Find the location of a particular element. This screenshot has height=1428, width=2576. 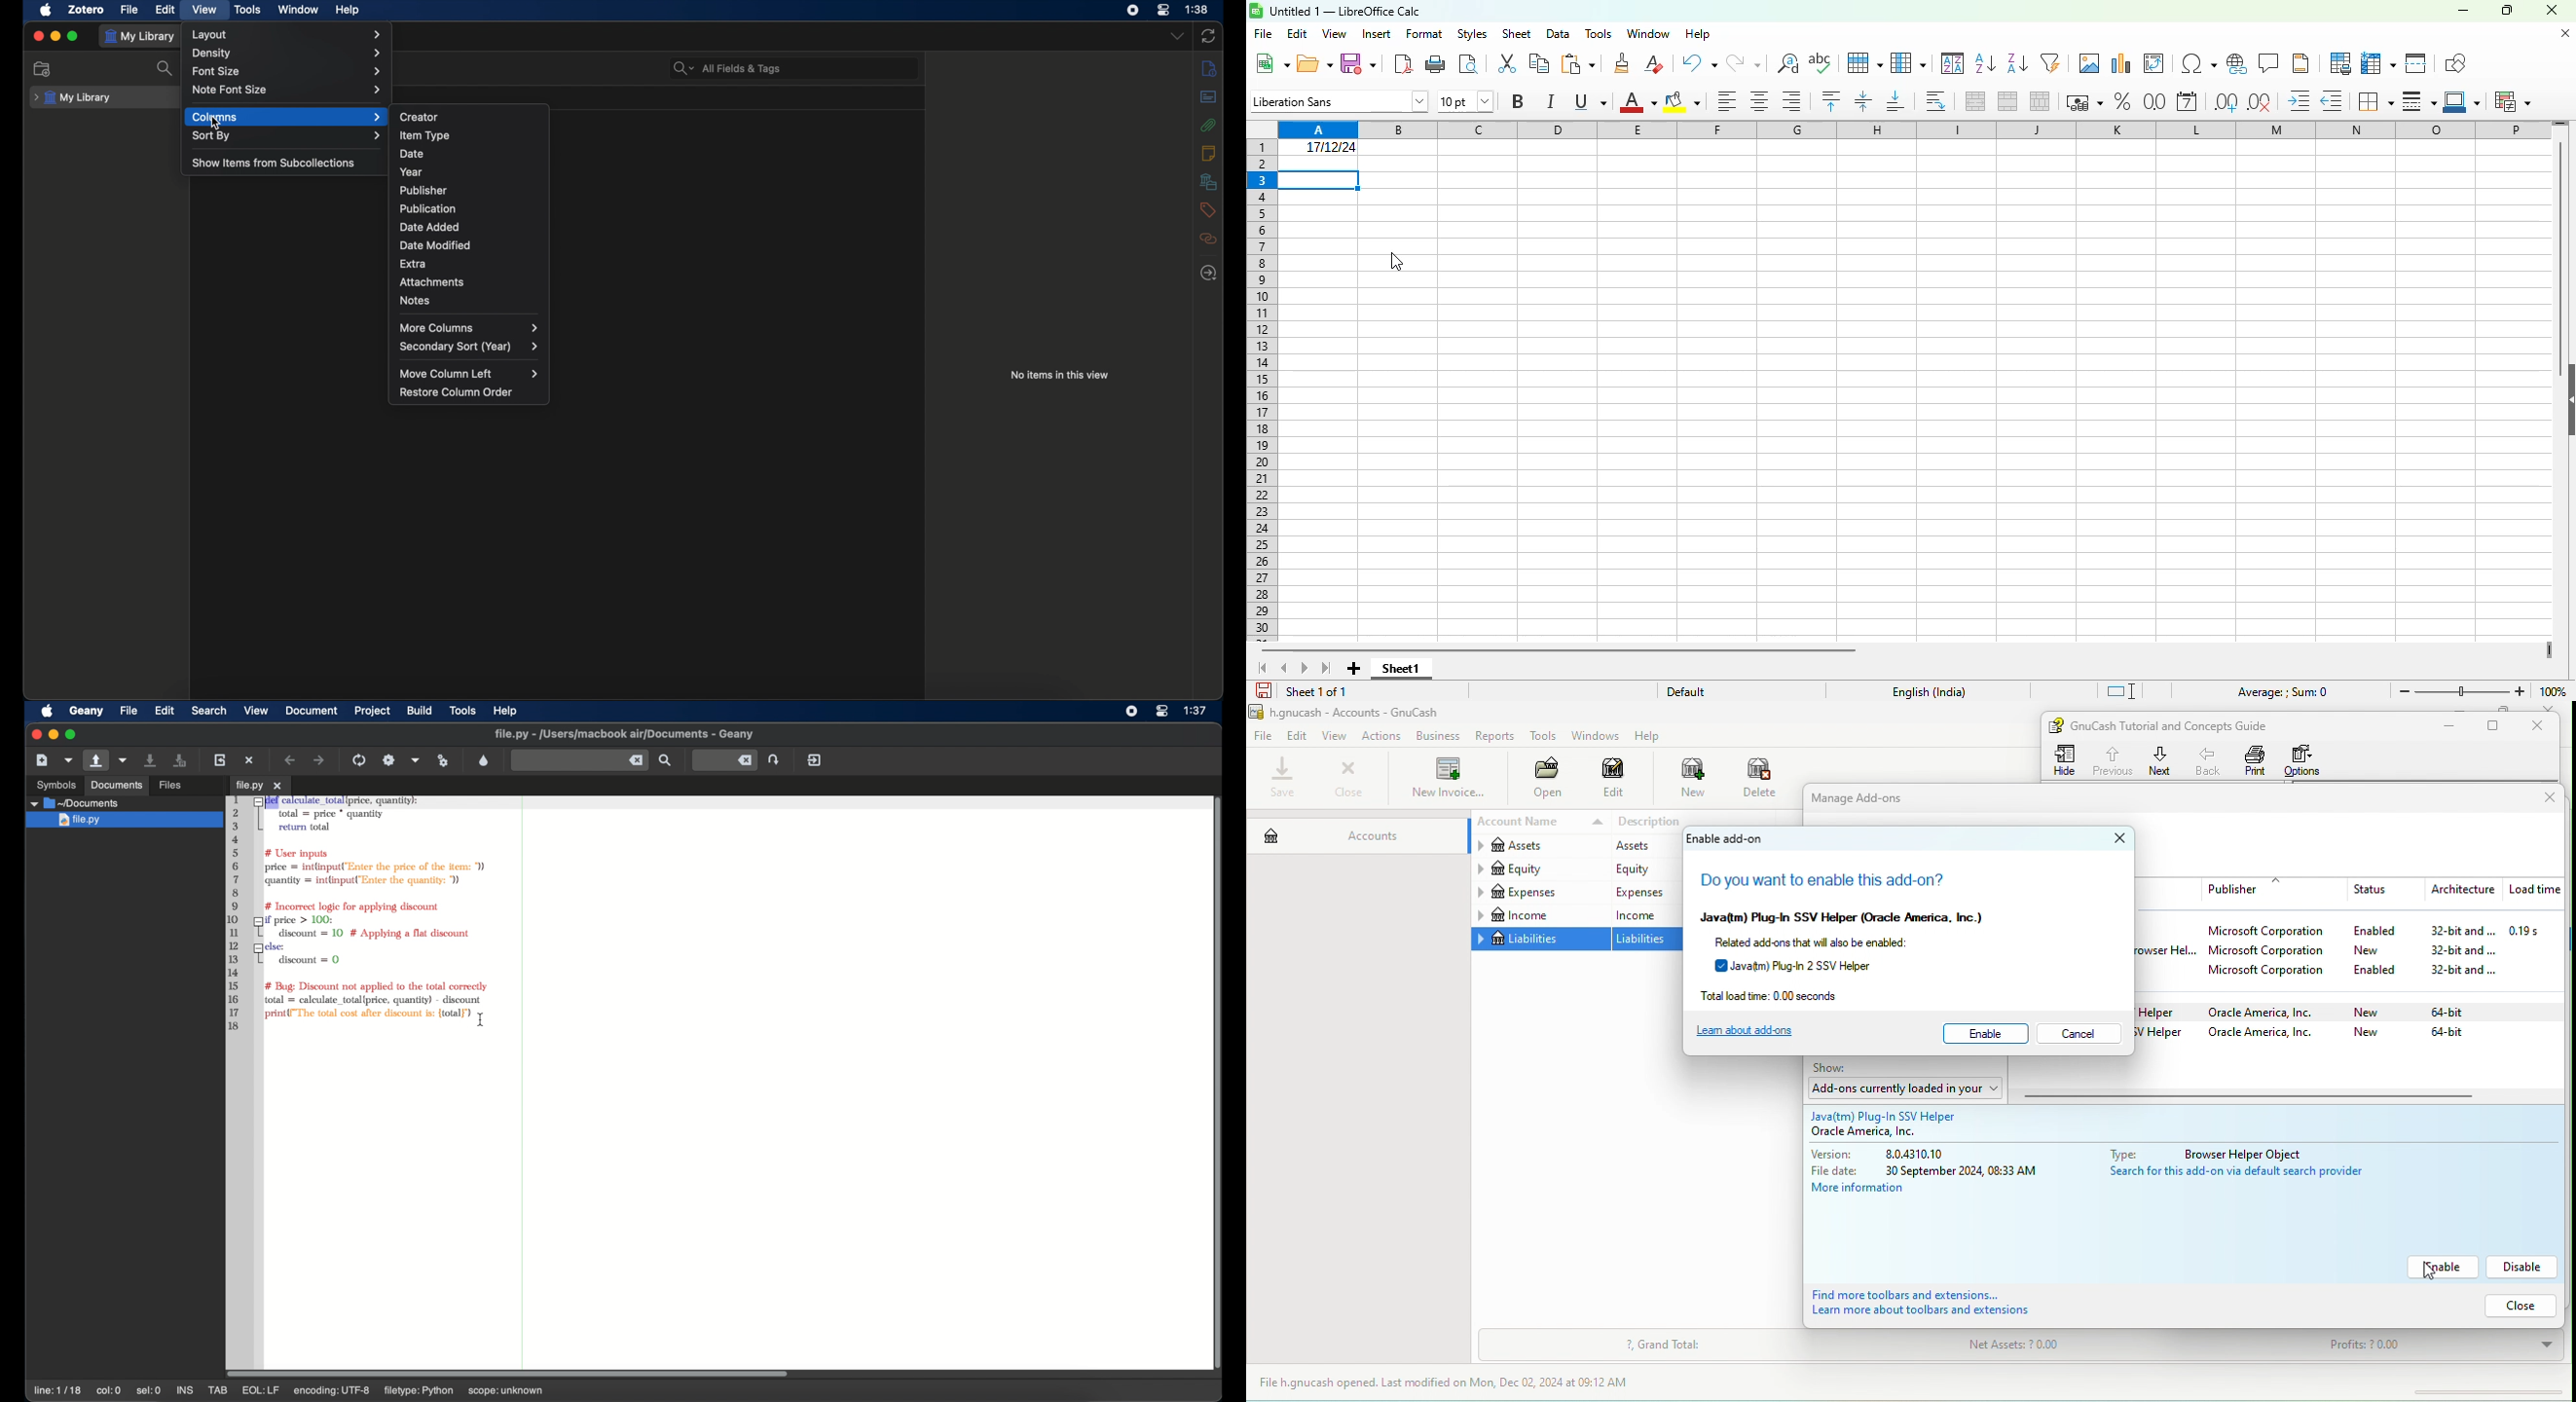

more information is located at coordinates (1872, 1190).